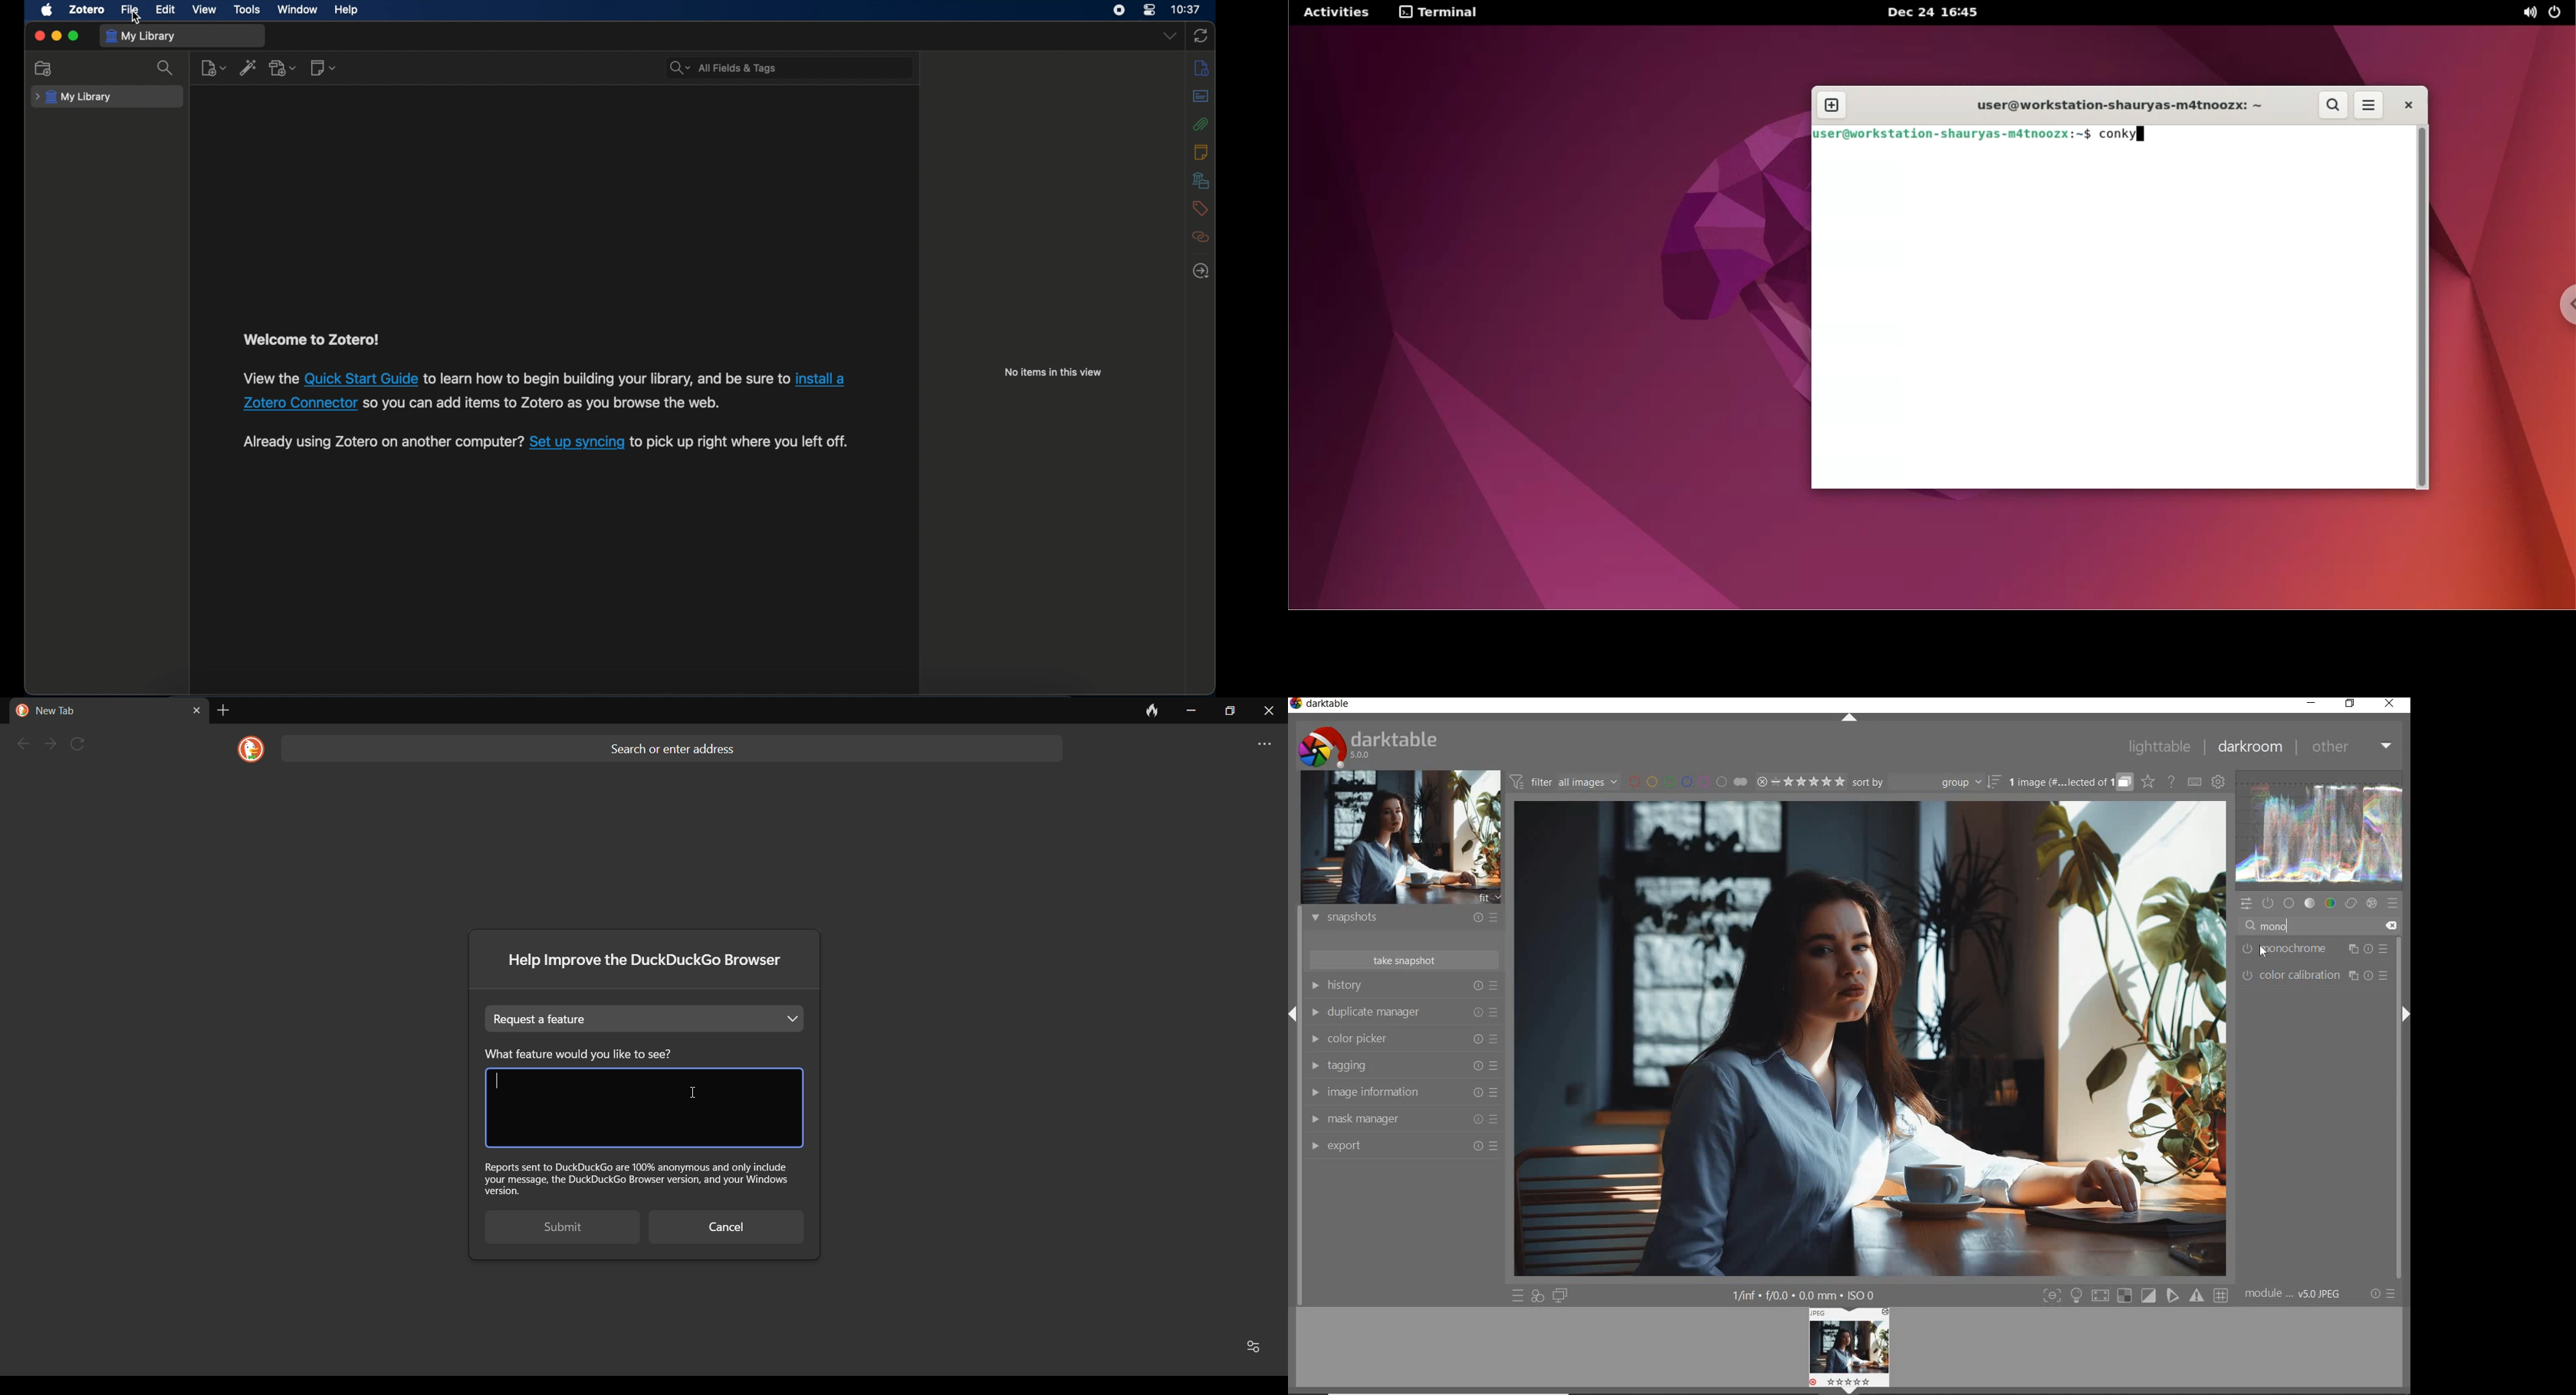 This screenshot has height=1400, width=2576. I want to click on show global preferences, so click(2219, 782).